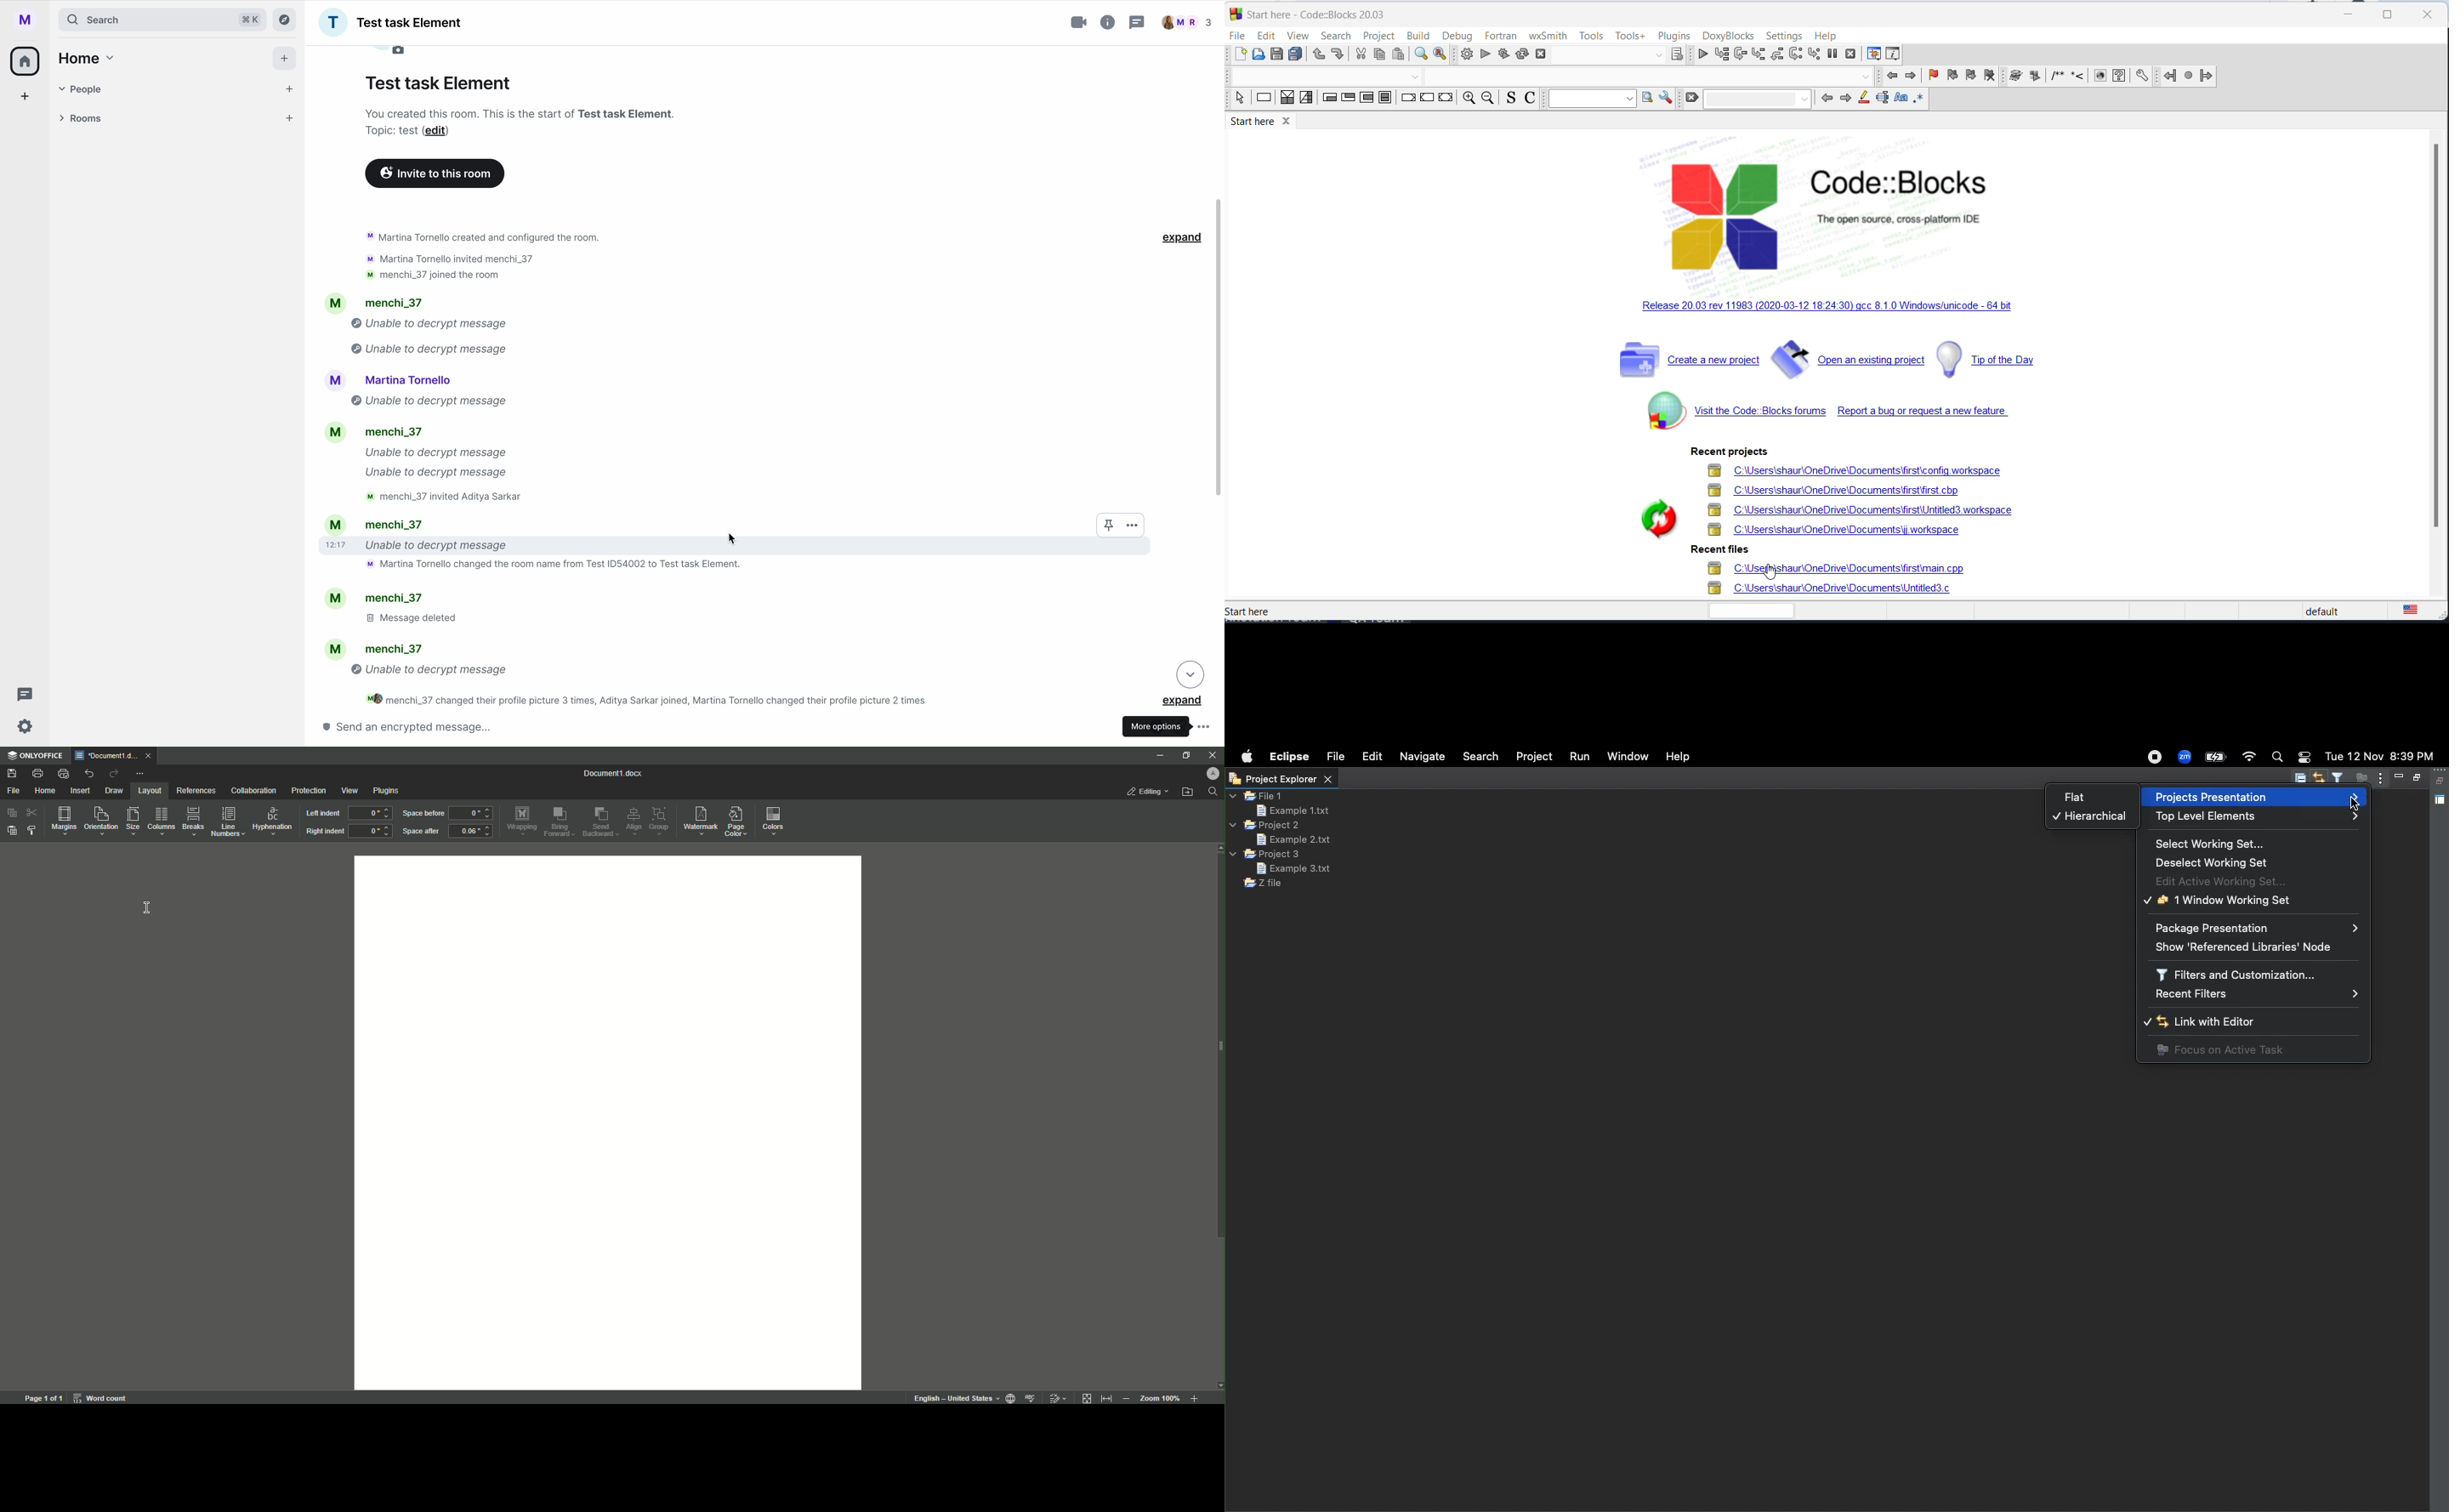 The height and width of the screenshot is (1512, 2464). Describe the element at coordinates (2220, 901) in the screenshot. I see `1 window working set` at that location.